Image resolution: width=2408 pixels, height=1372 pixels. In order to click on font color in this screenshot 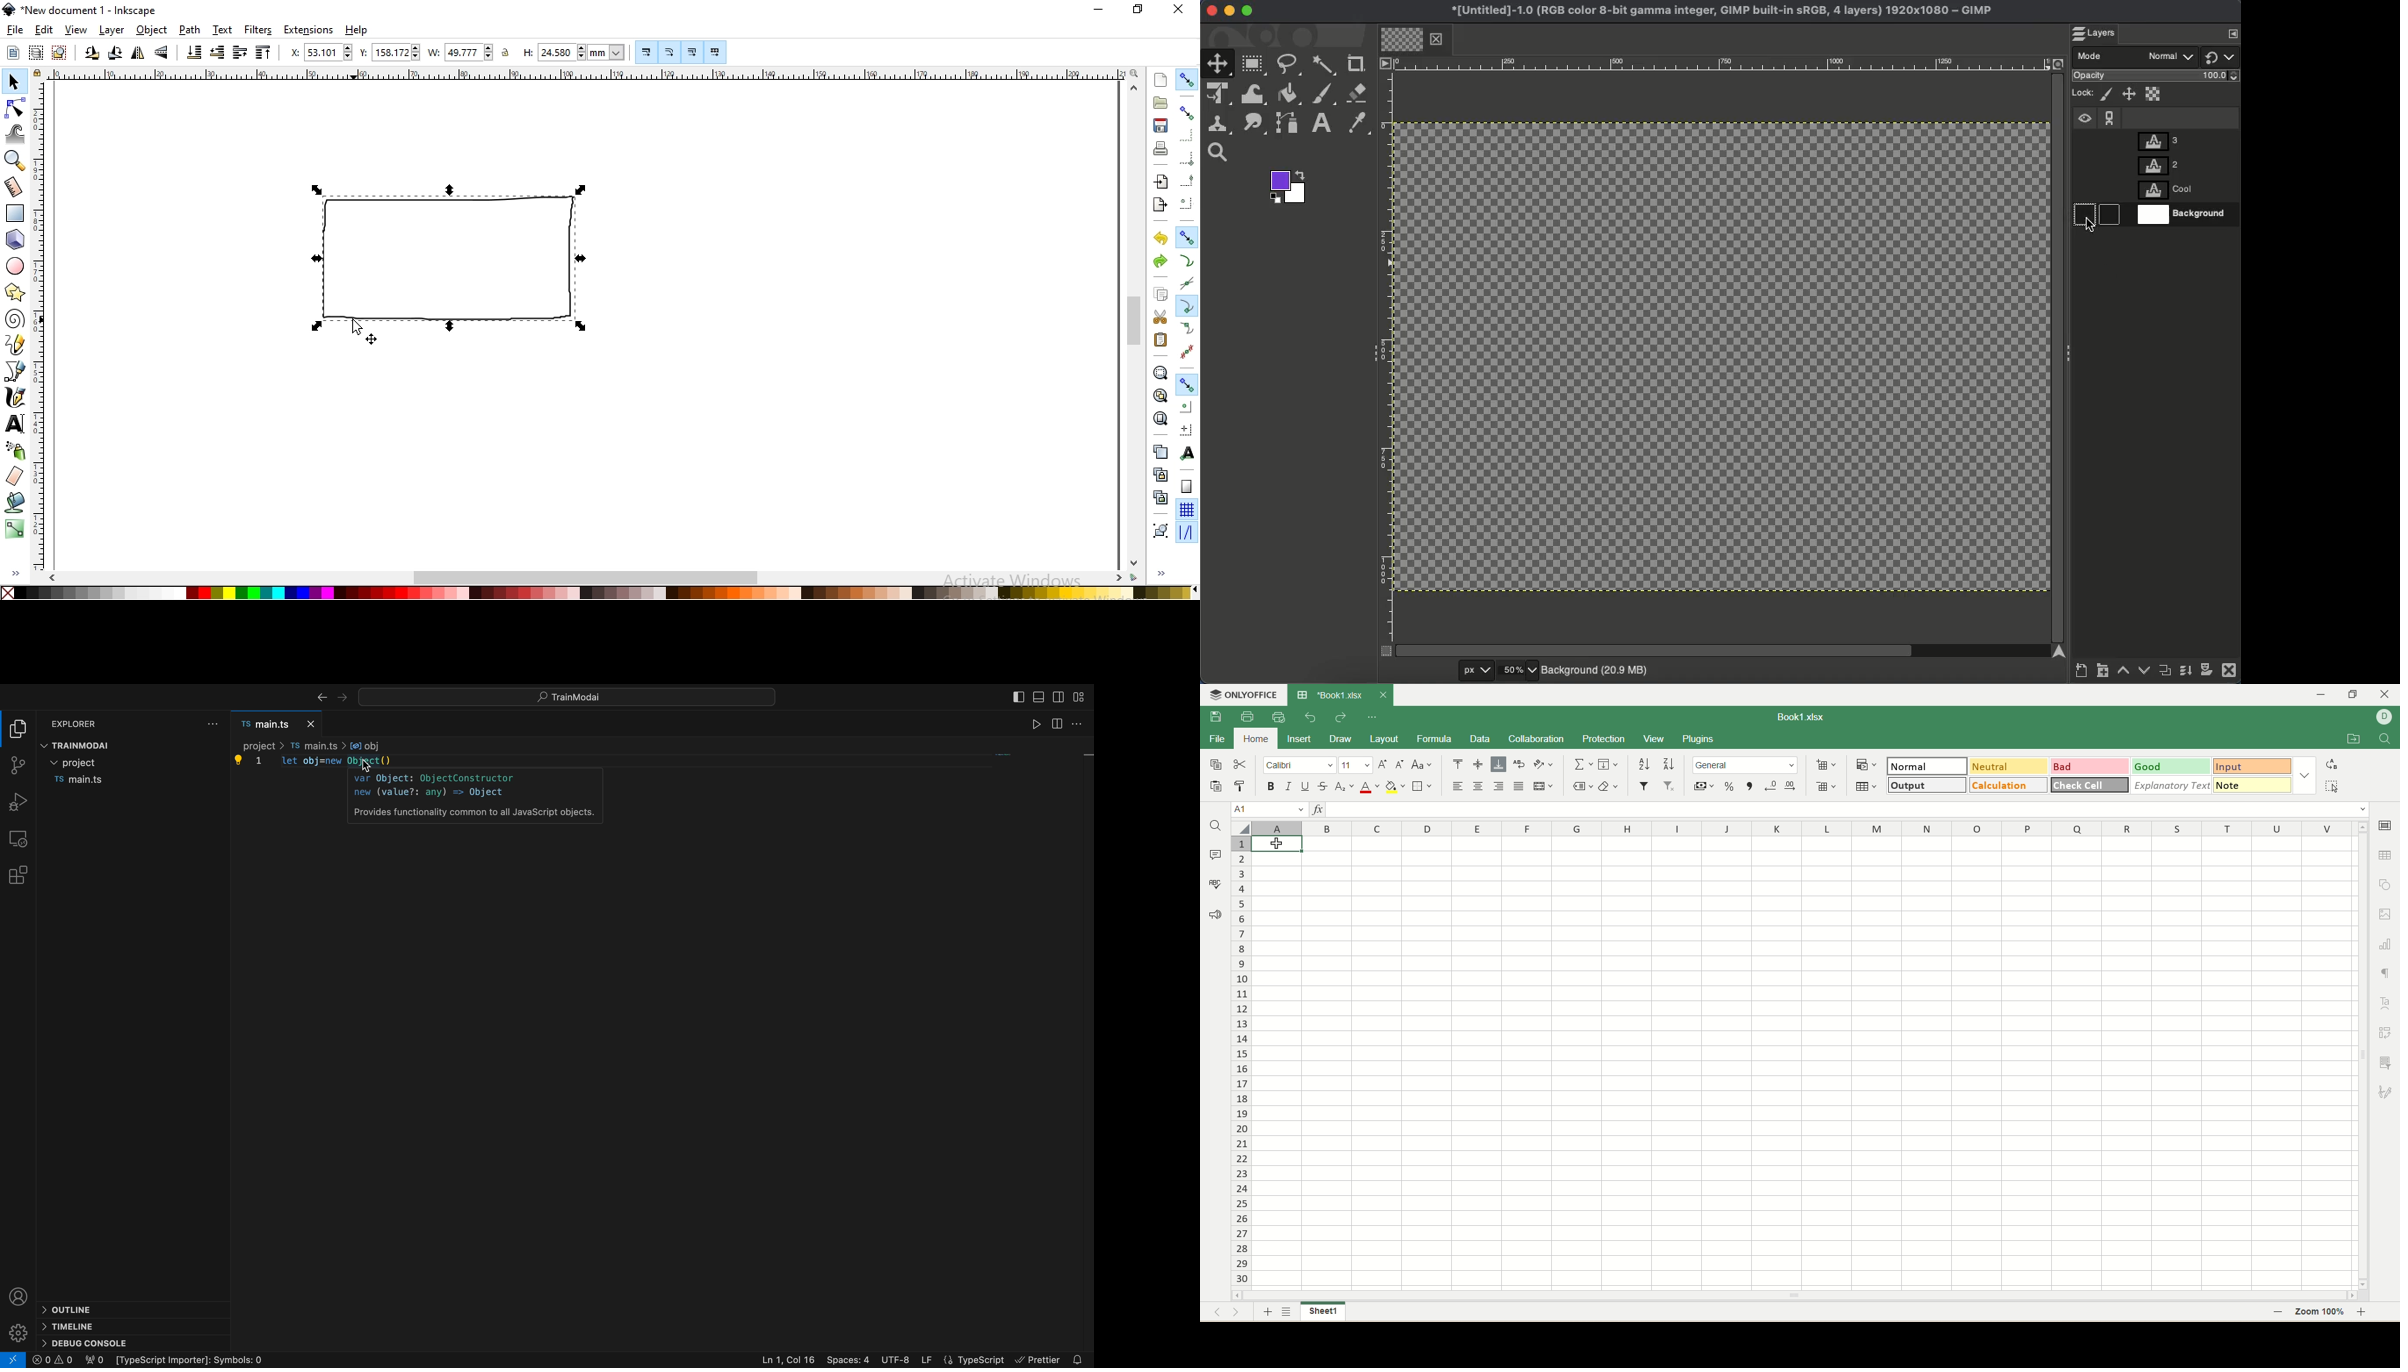, I will do `click(1369, 788)`.